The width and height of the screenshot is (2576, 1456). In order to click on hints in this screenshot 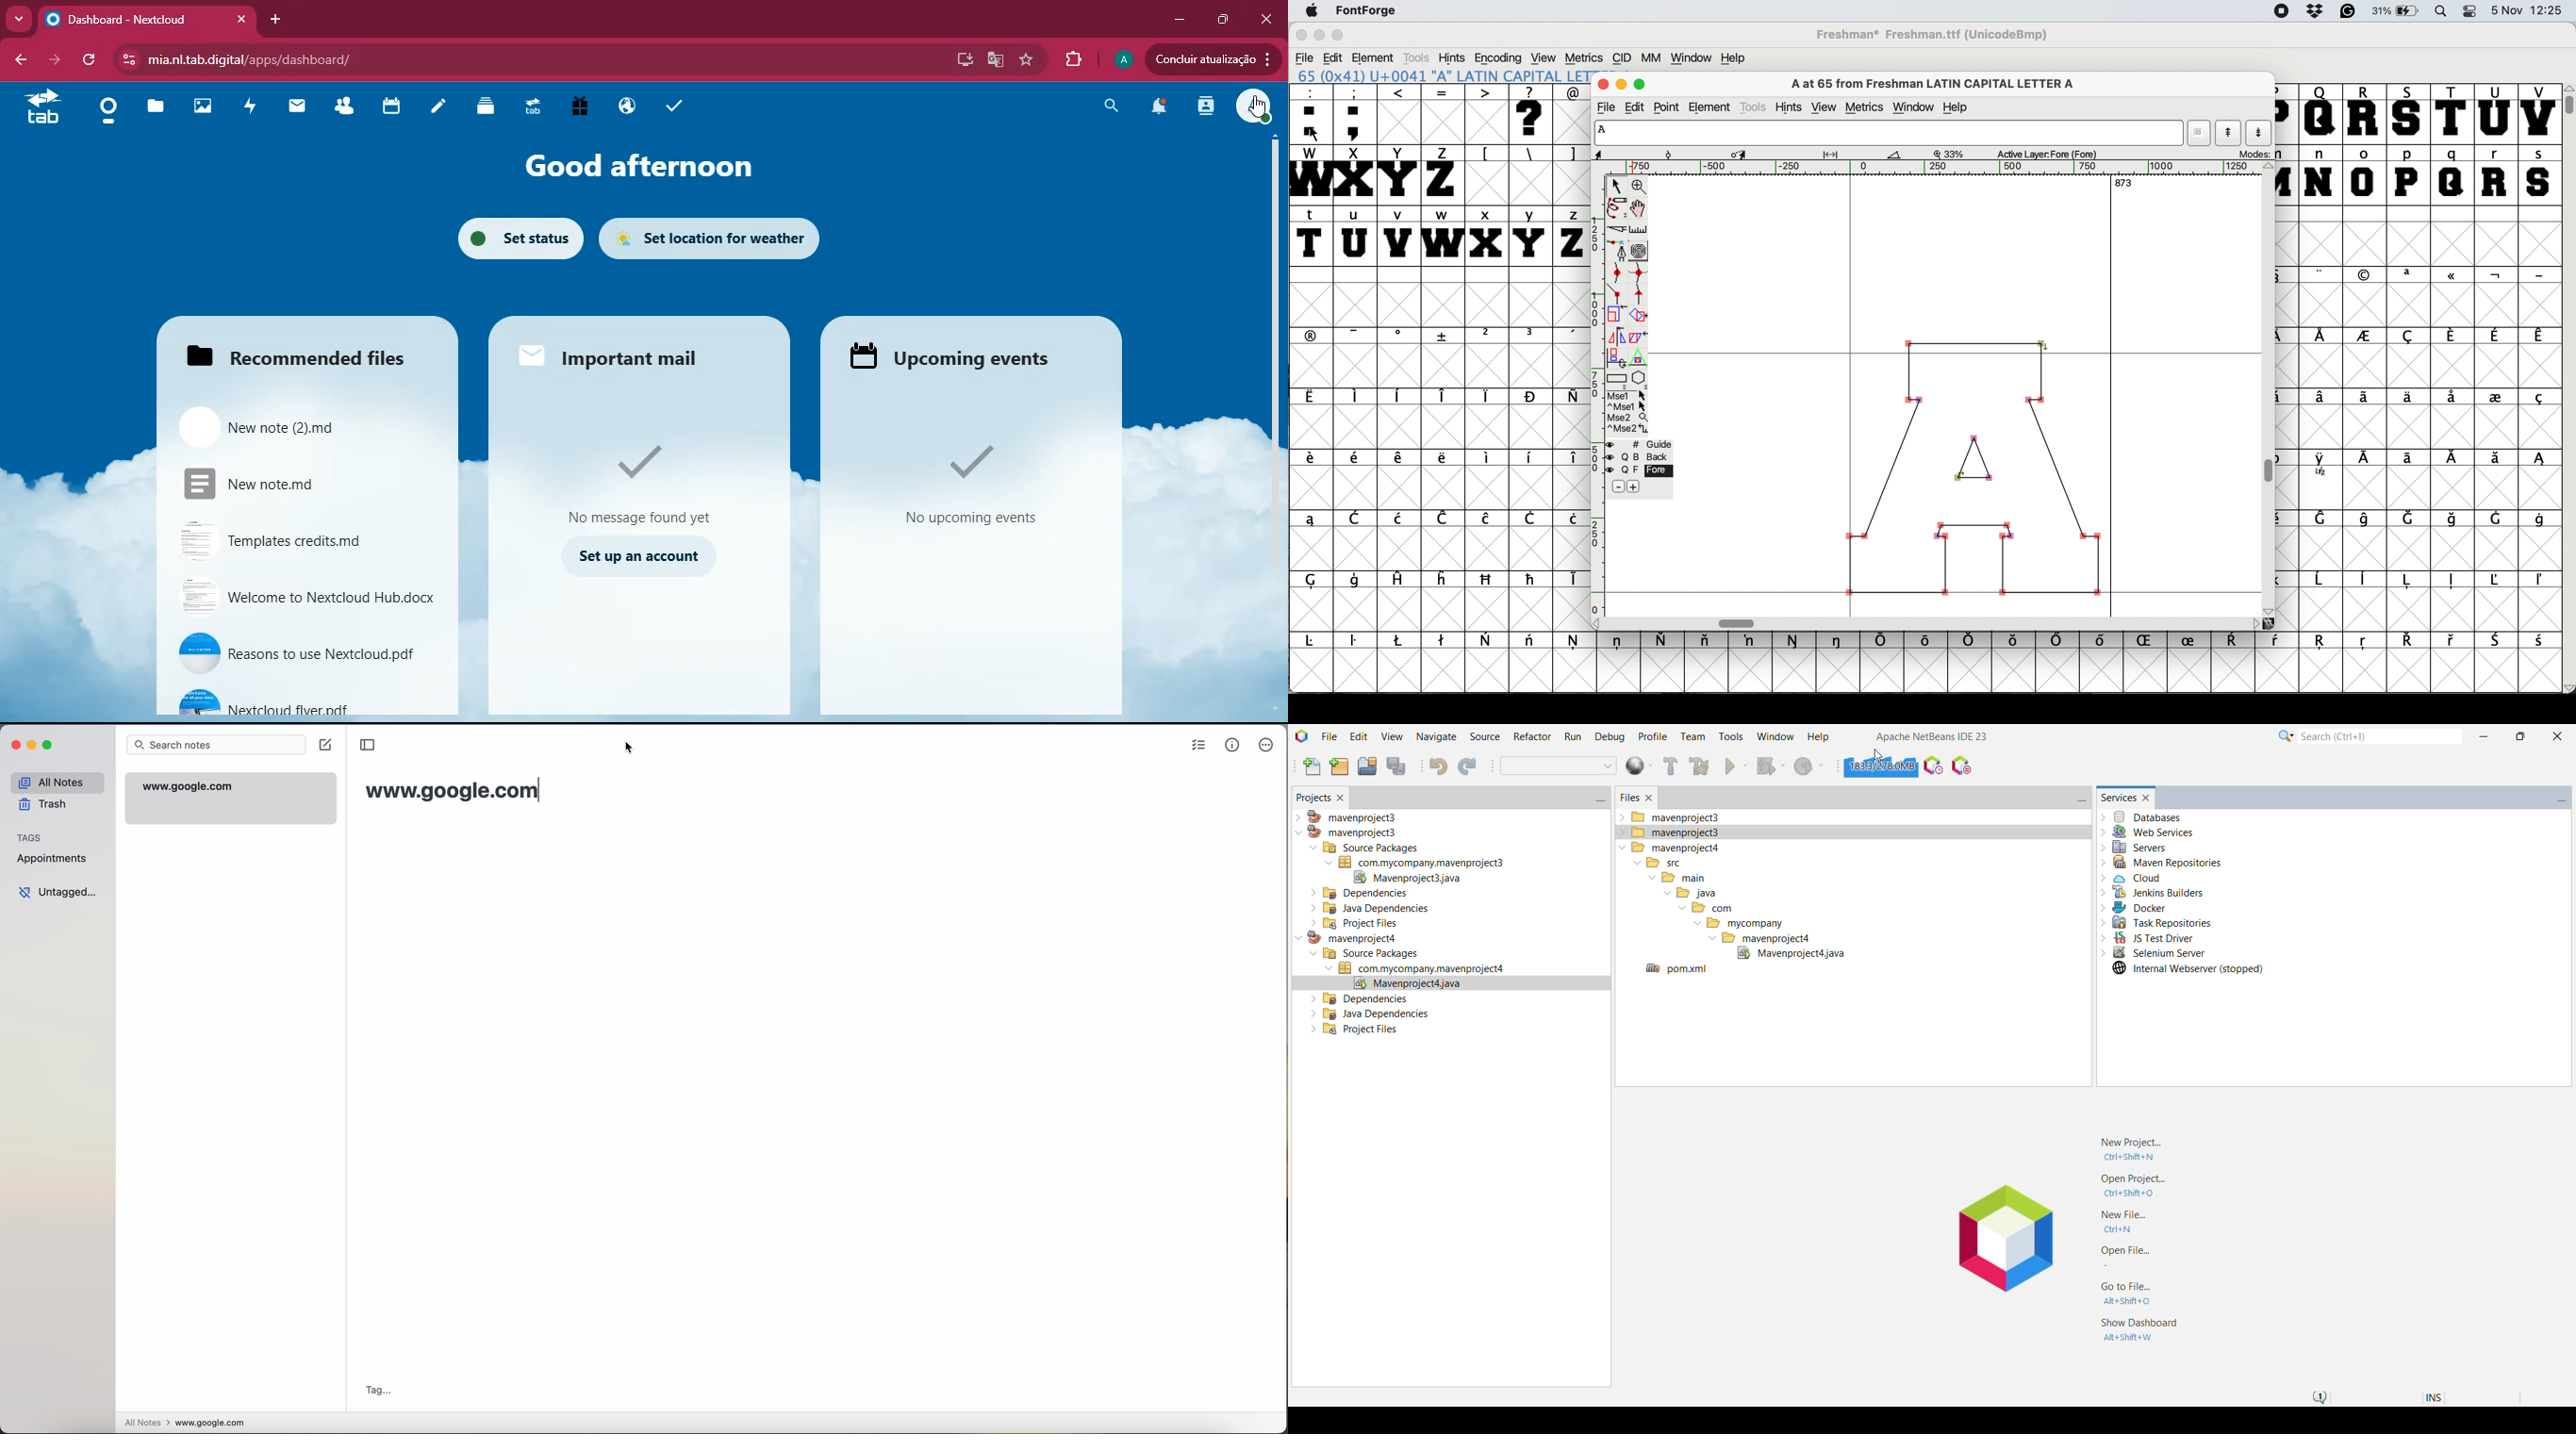, I will do `click(1789, 107)`.